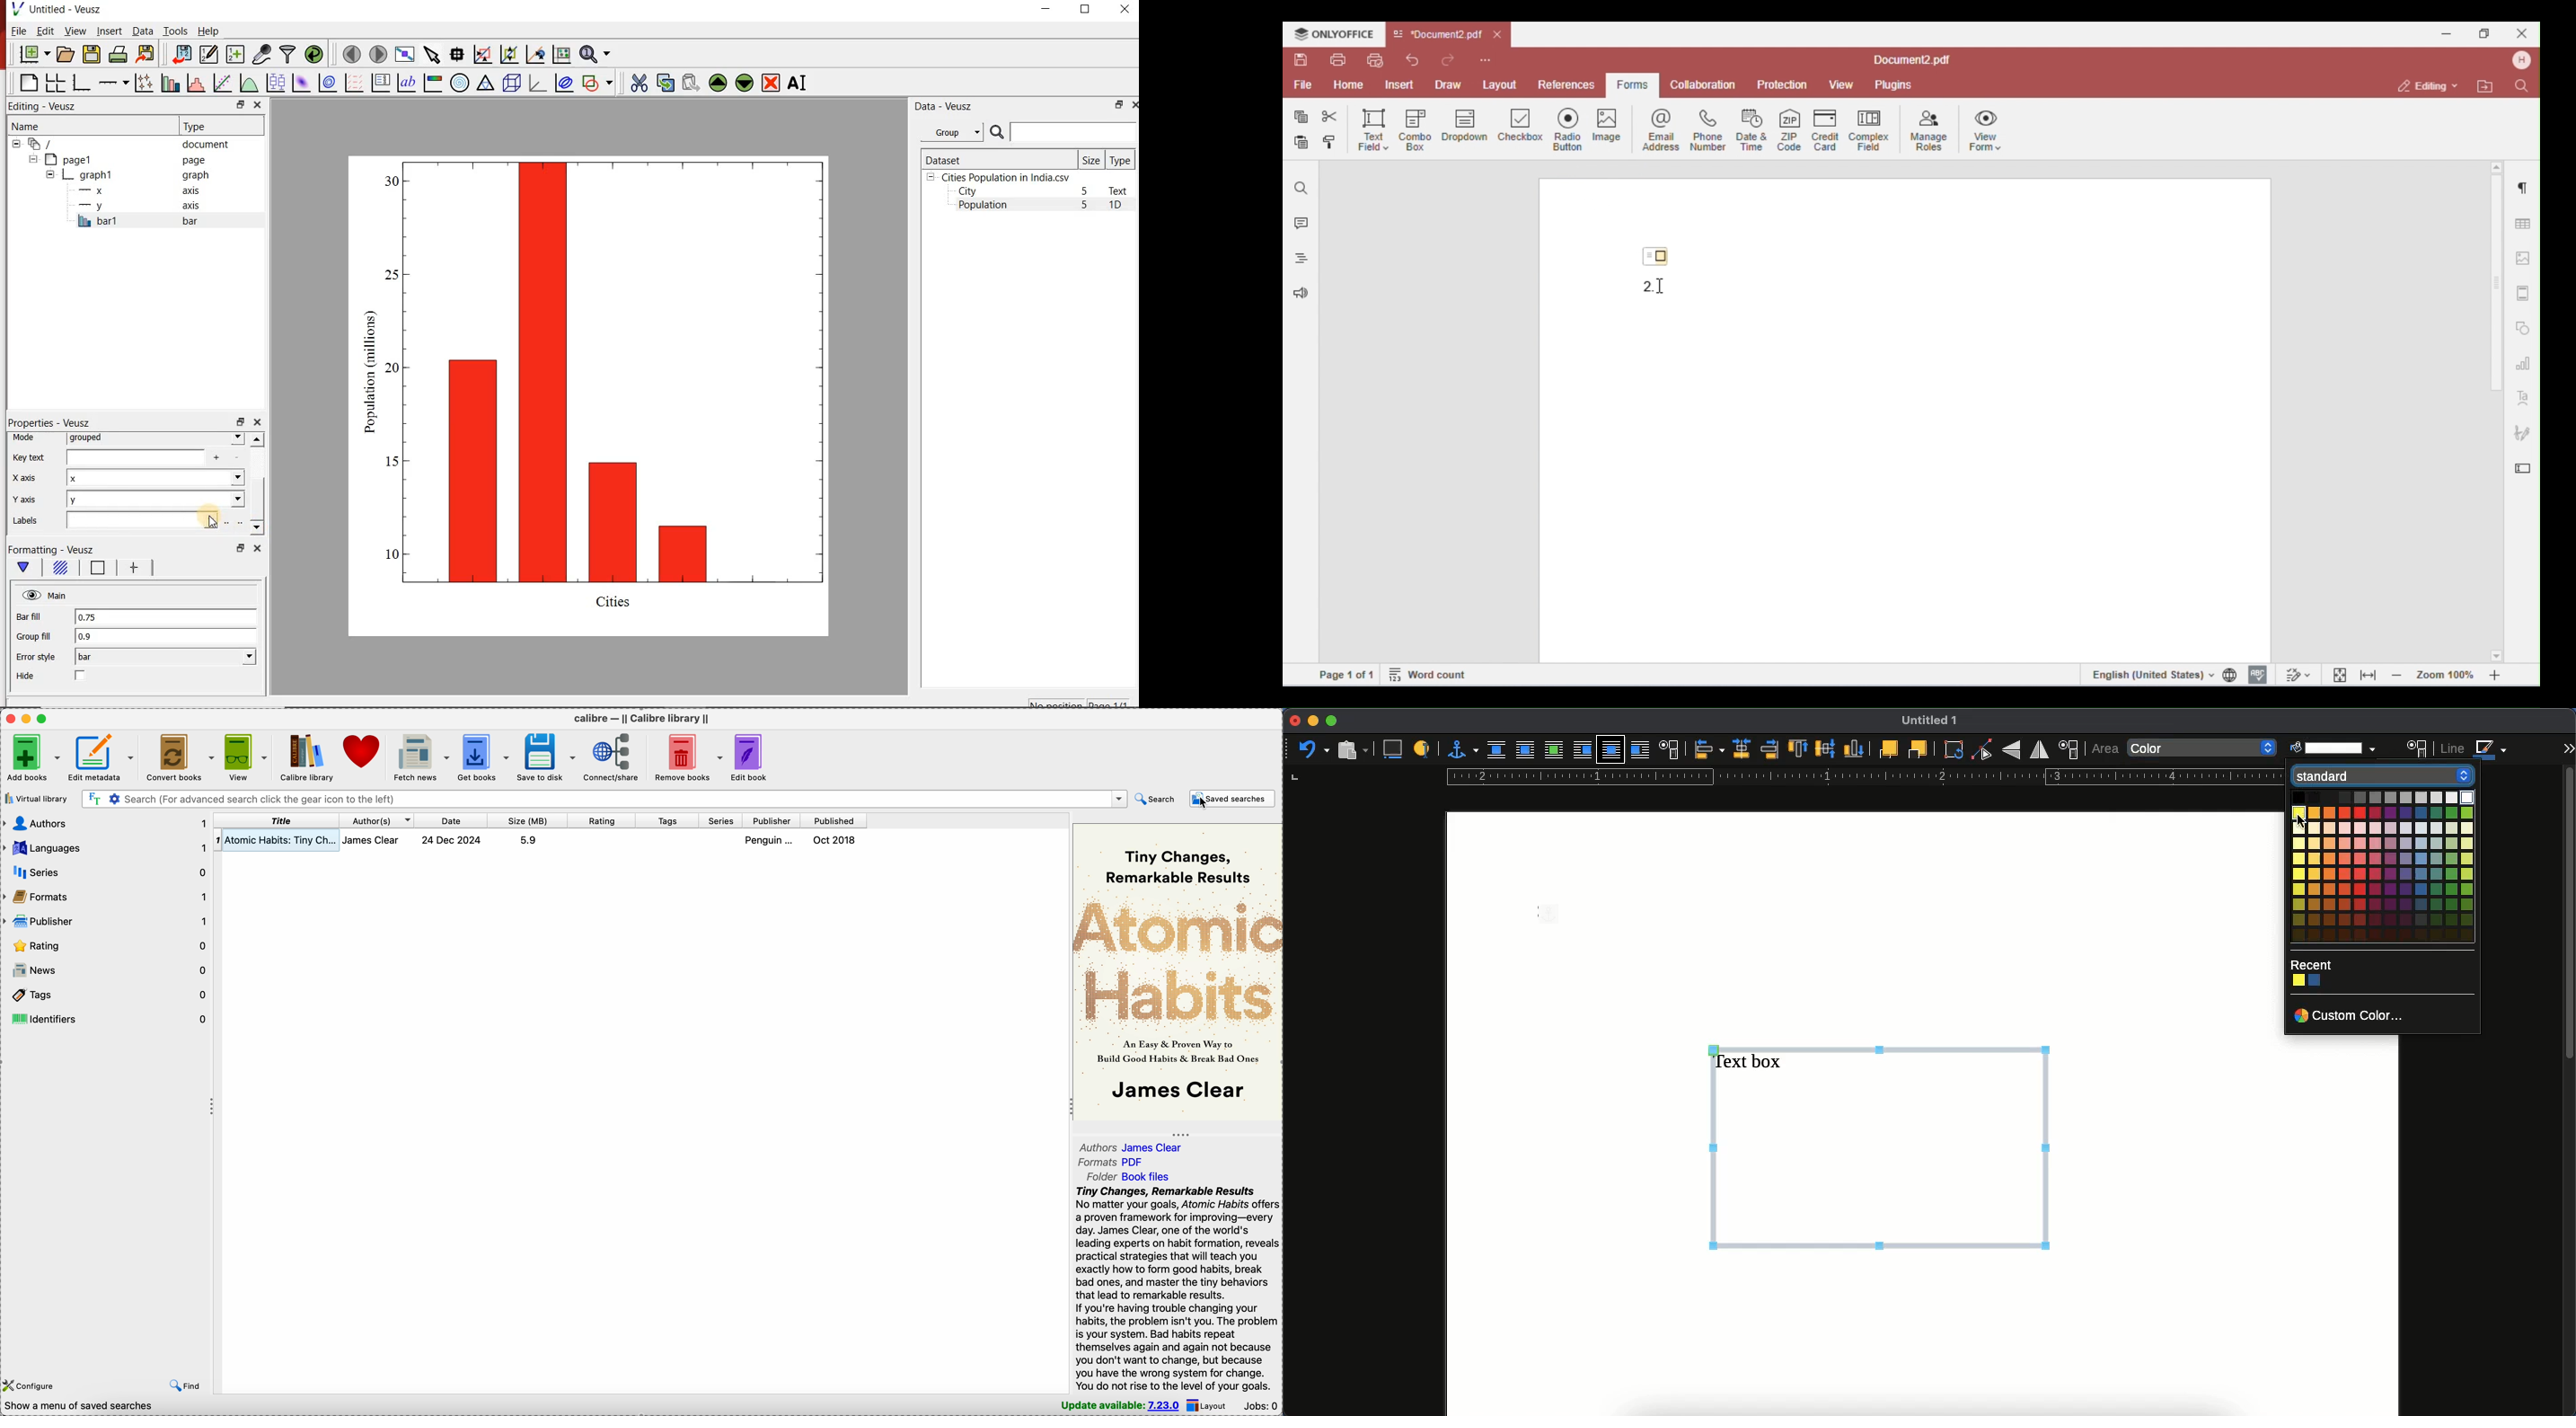 The width and height of the screenshot is (2576, 1428). I want to click on folder Book files, so click(1127, 1177).